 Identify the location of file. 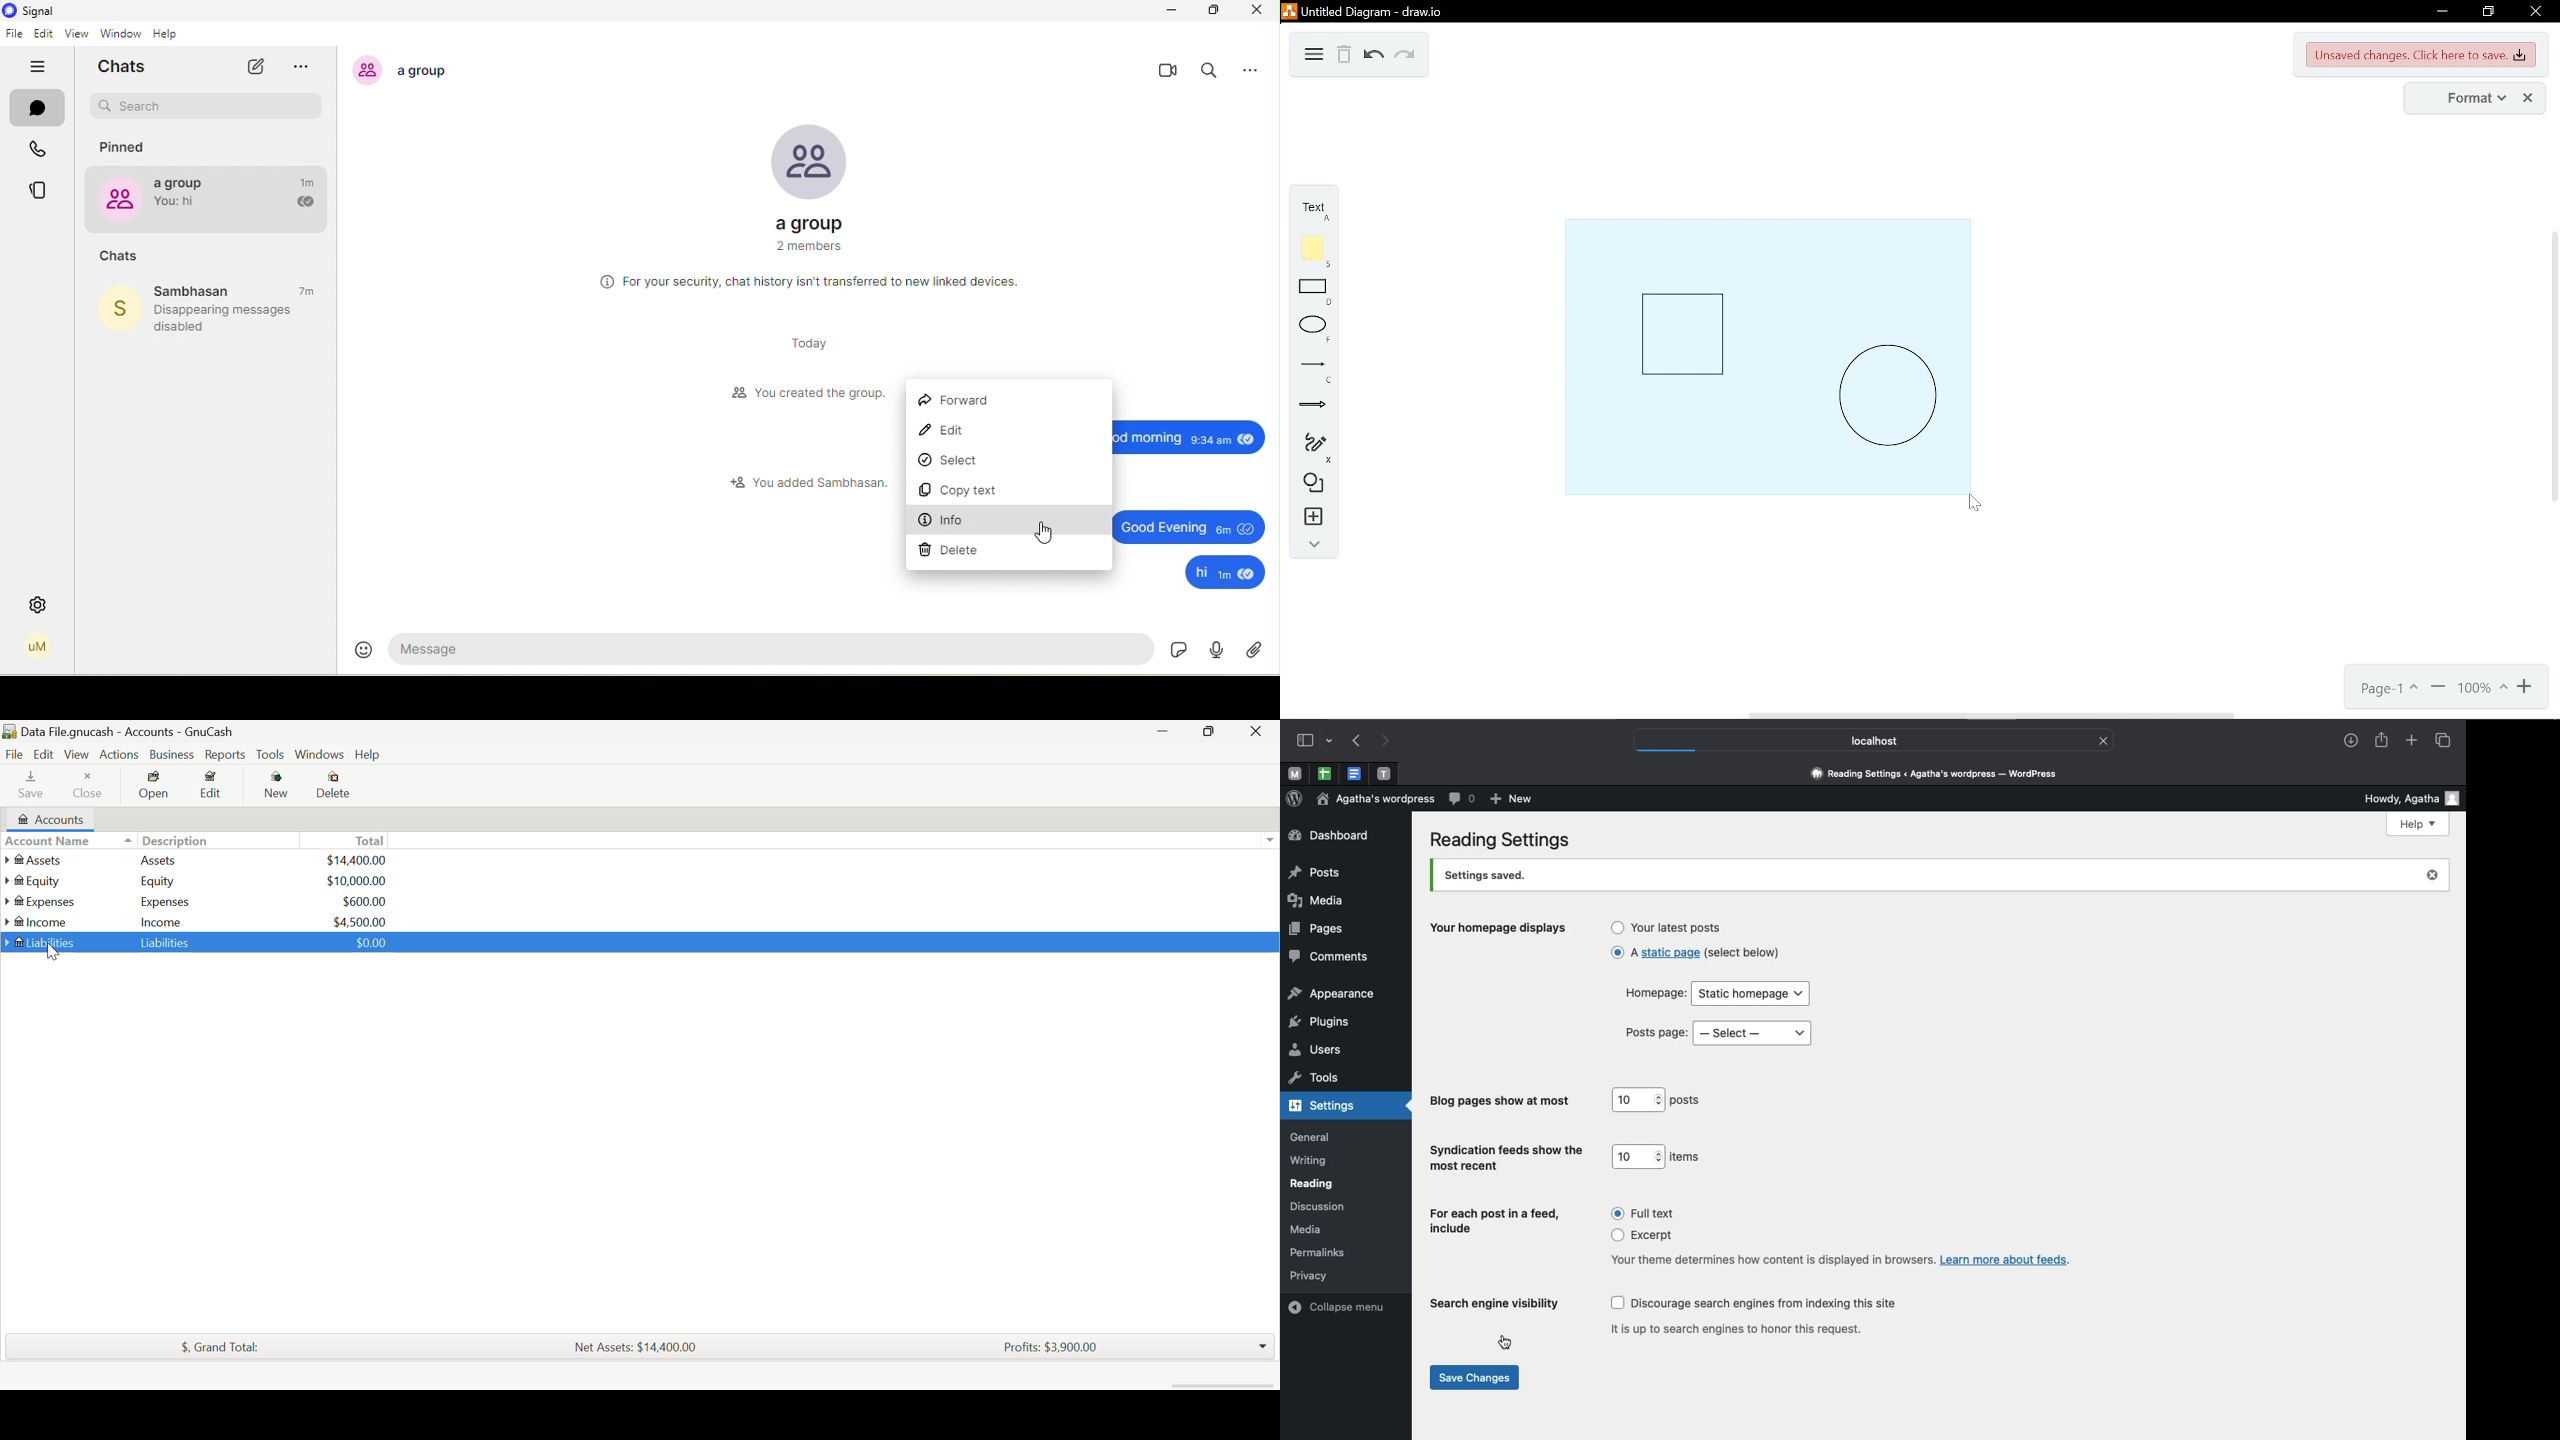
(14, 34).